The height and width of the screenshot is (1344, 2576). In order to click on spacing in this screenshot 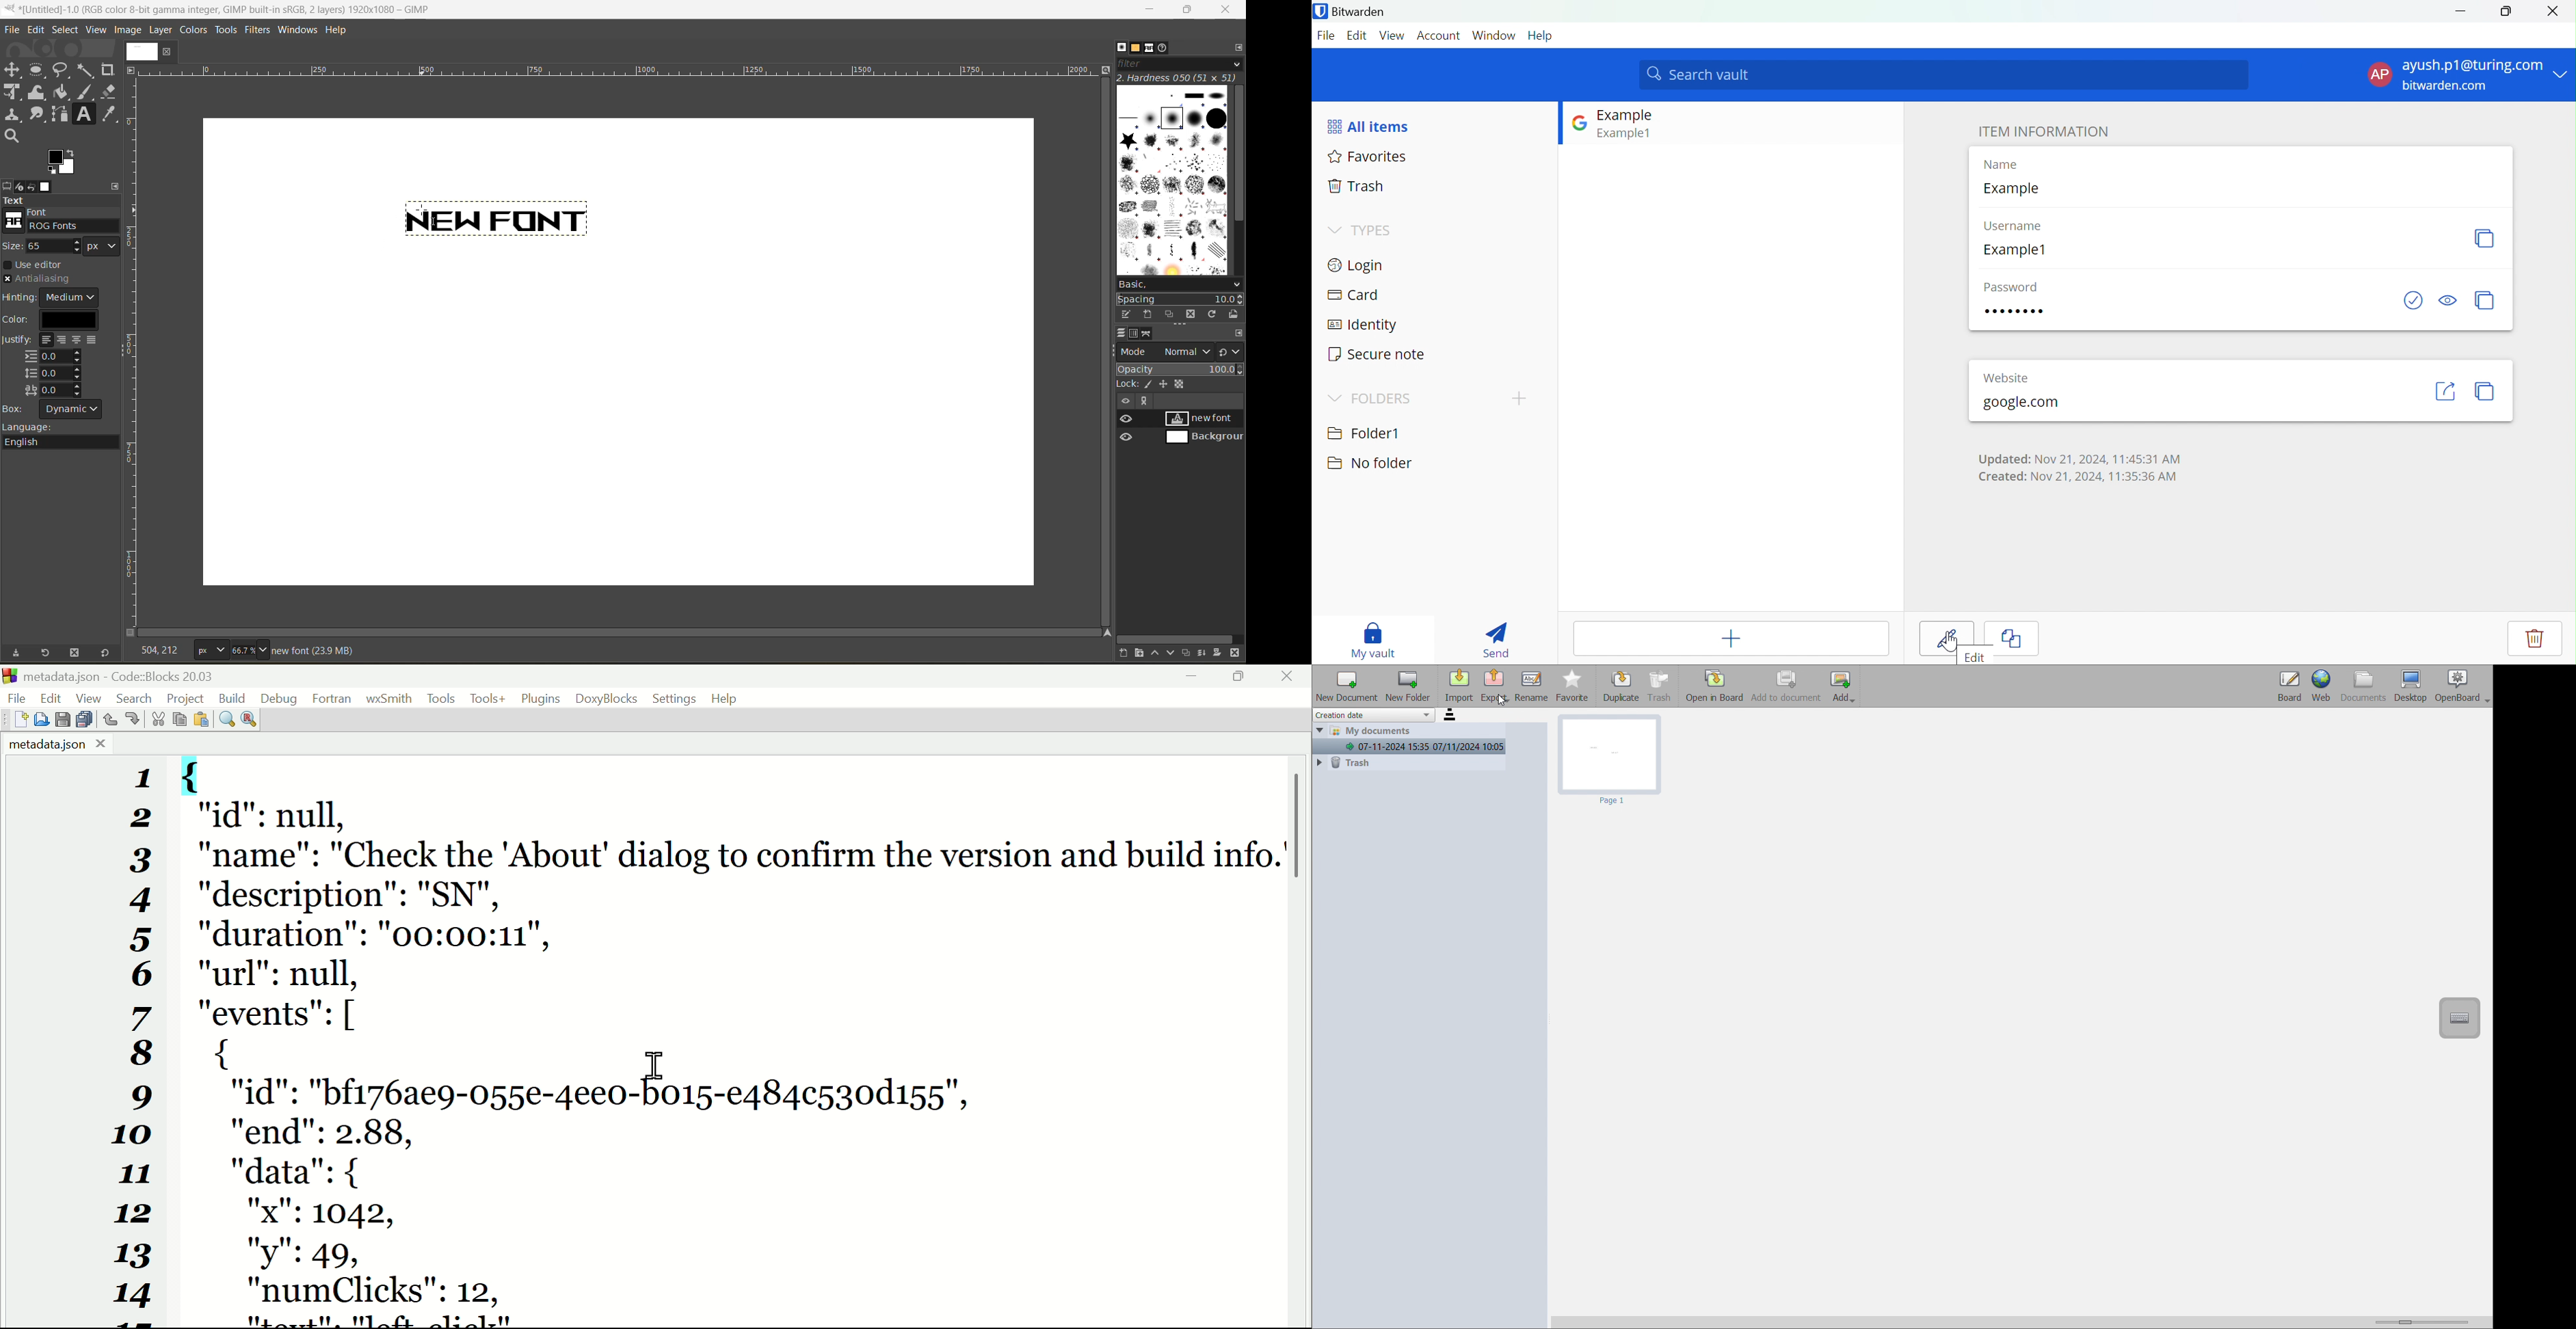, I will do `click(1179, 298)`.